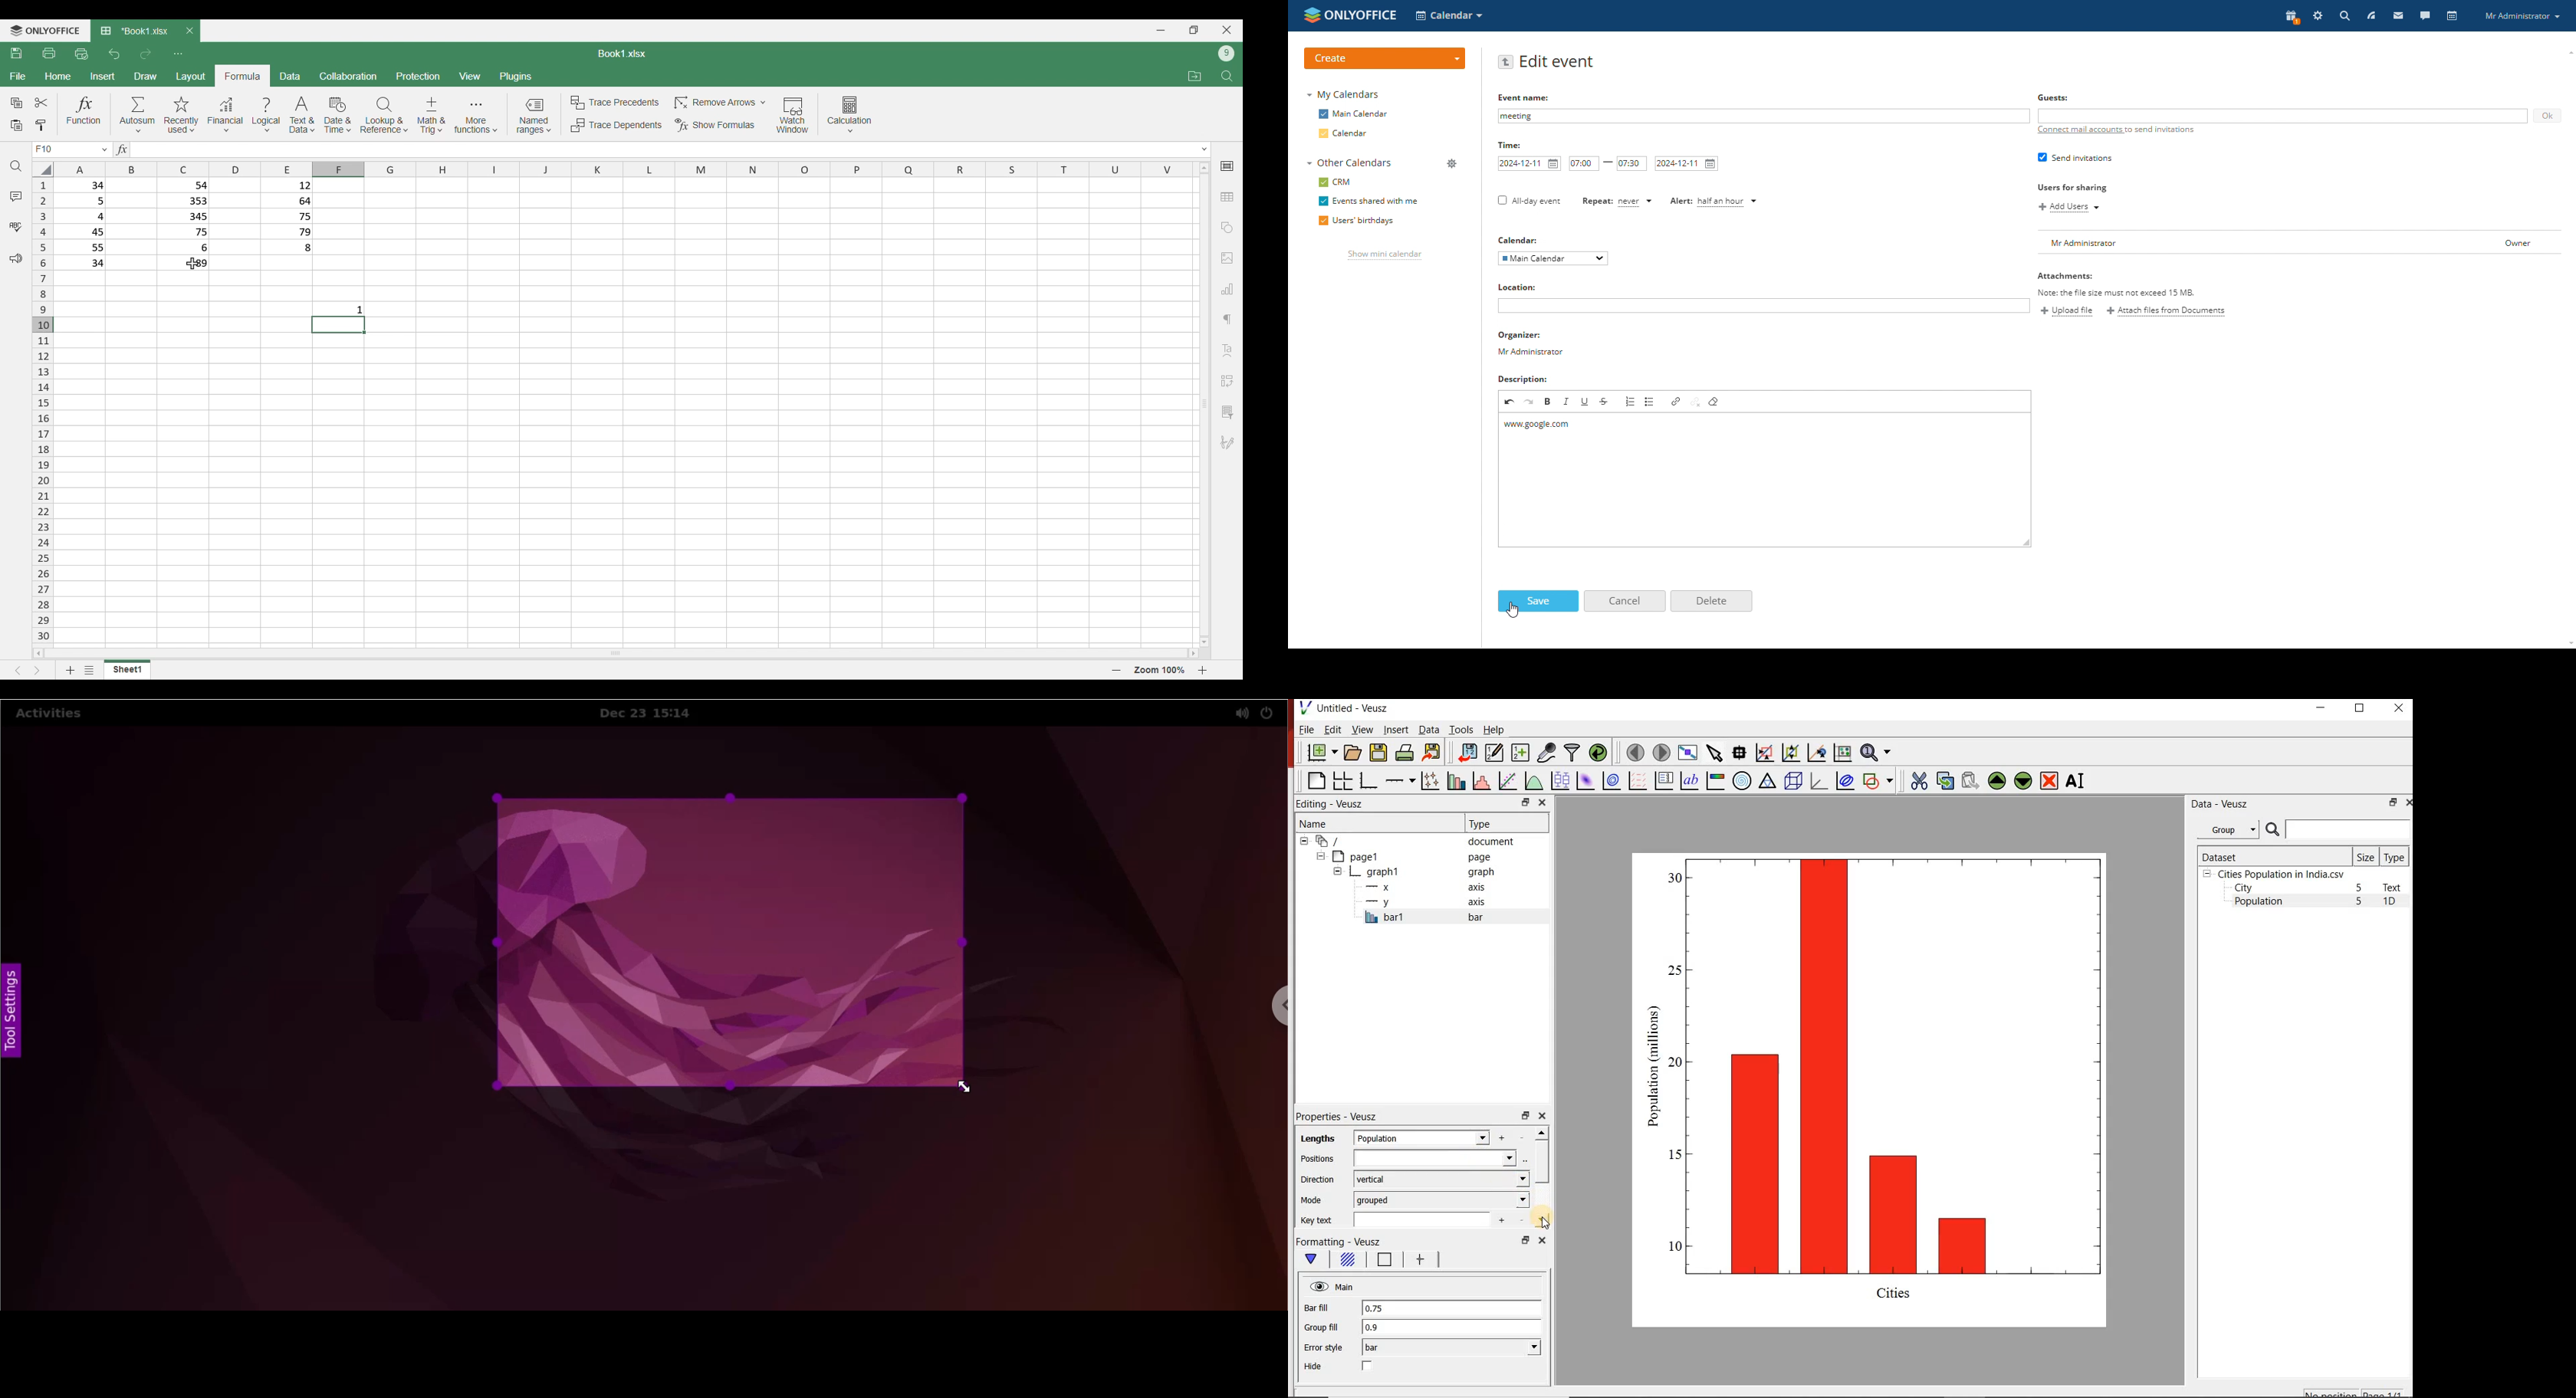 The image size is (2576, 1400). What do you see at coordinates (1567, 402) in the screenshot?
I see `italic` at bounding box center [1567, 402].